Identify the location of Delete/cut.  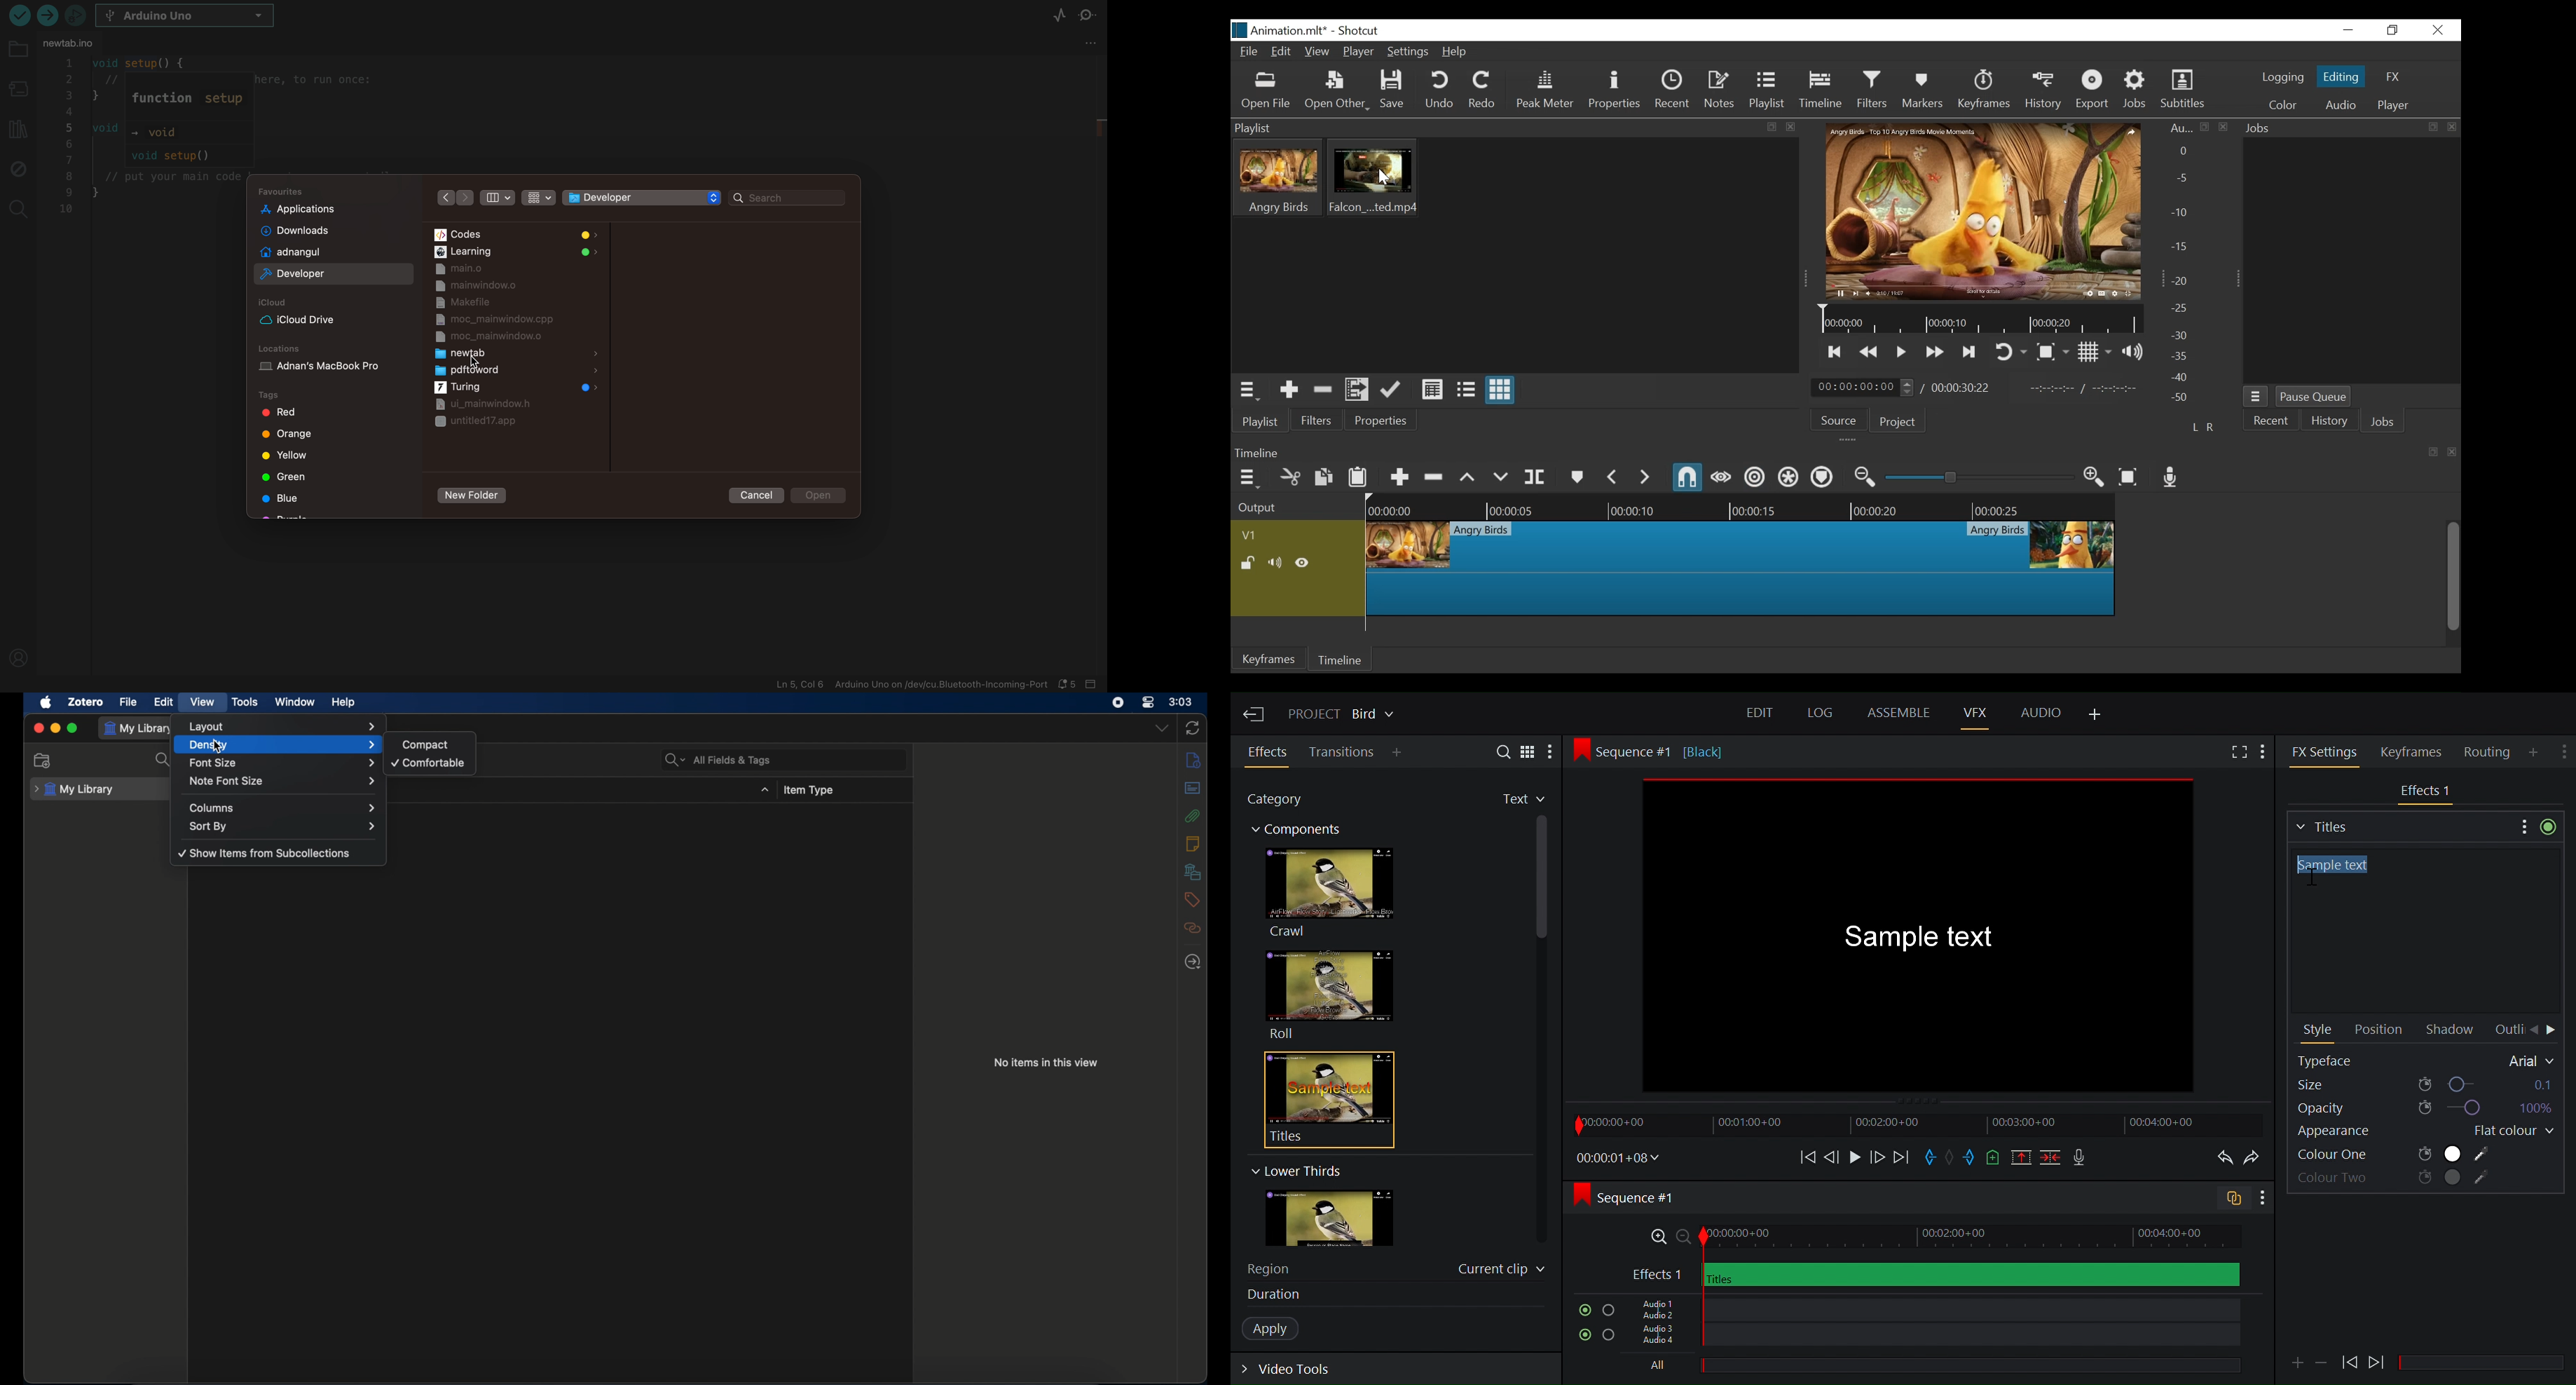
(2052, 1159).